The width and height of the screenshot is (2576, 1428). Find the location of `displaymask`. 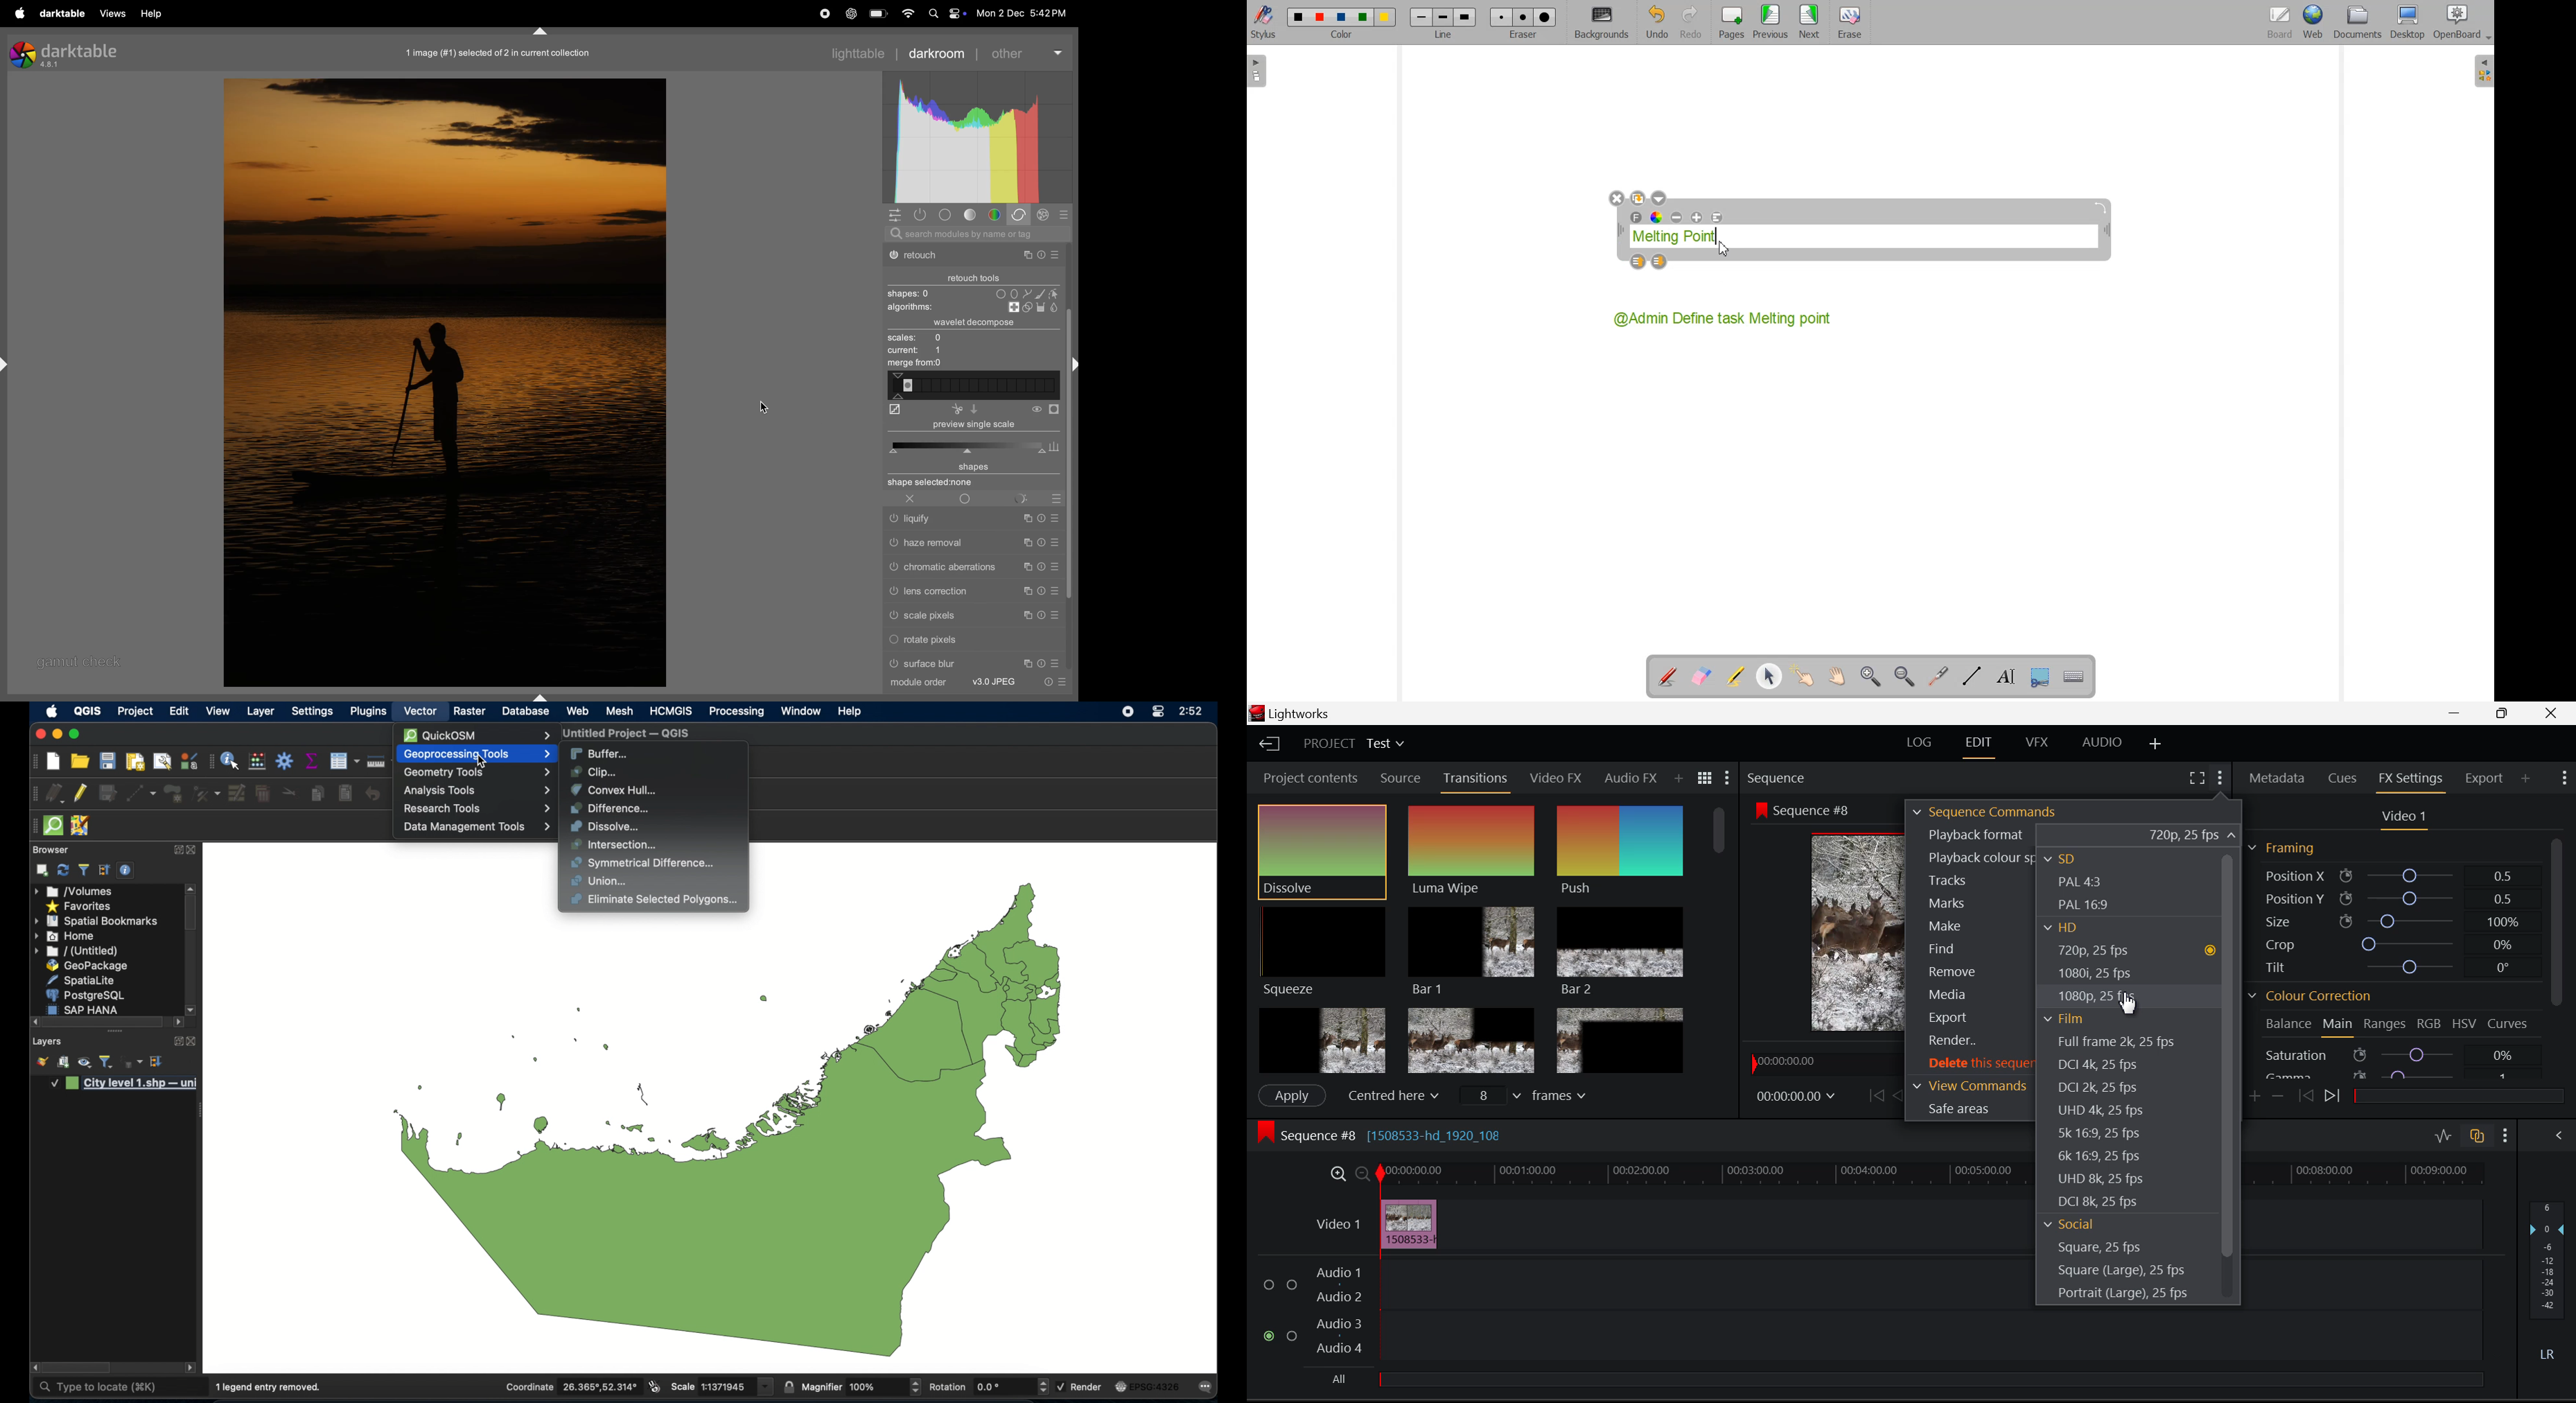

displaymask is located at coordinates (1046, 410).